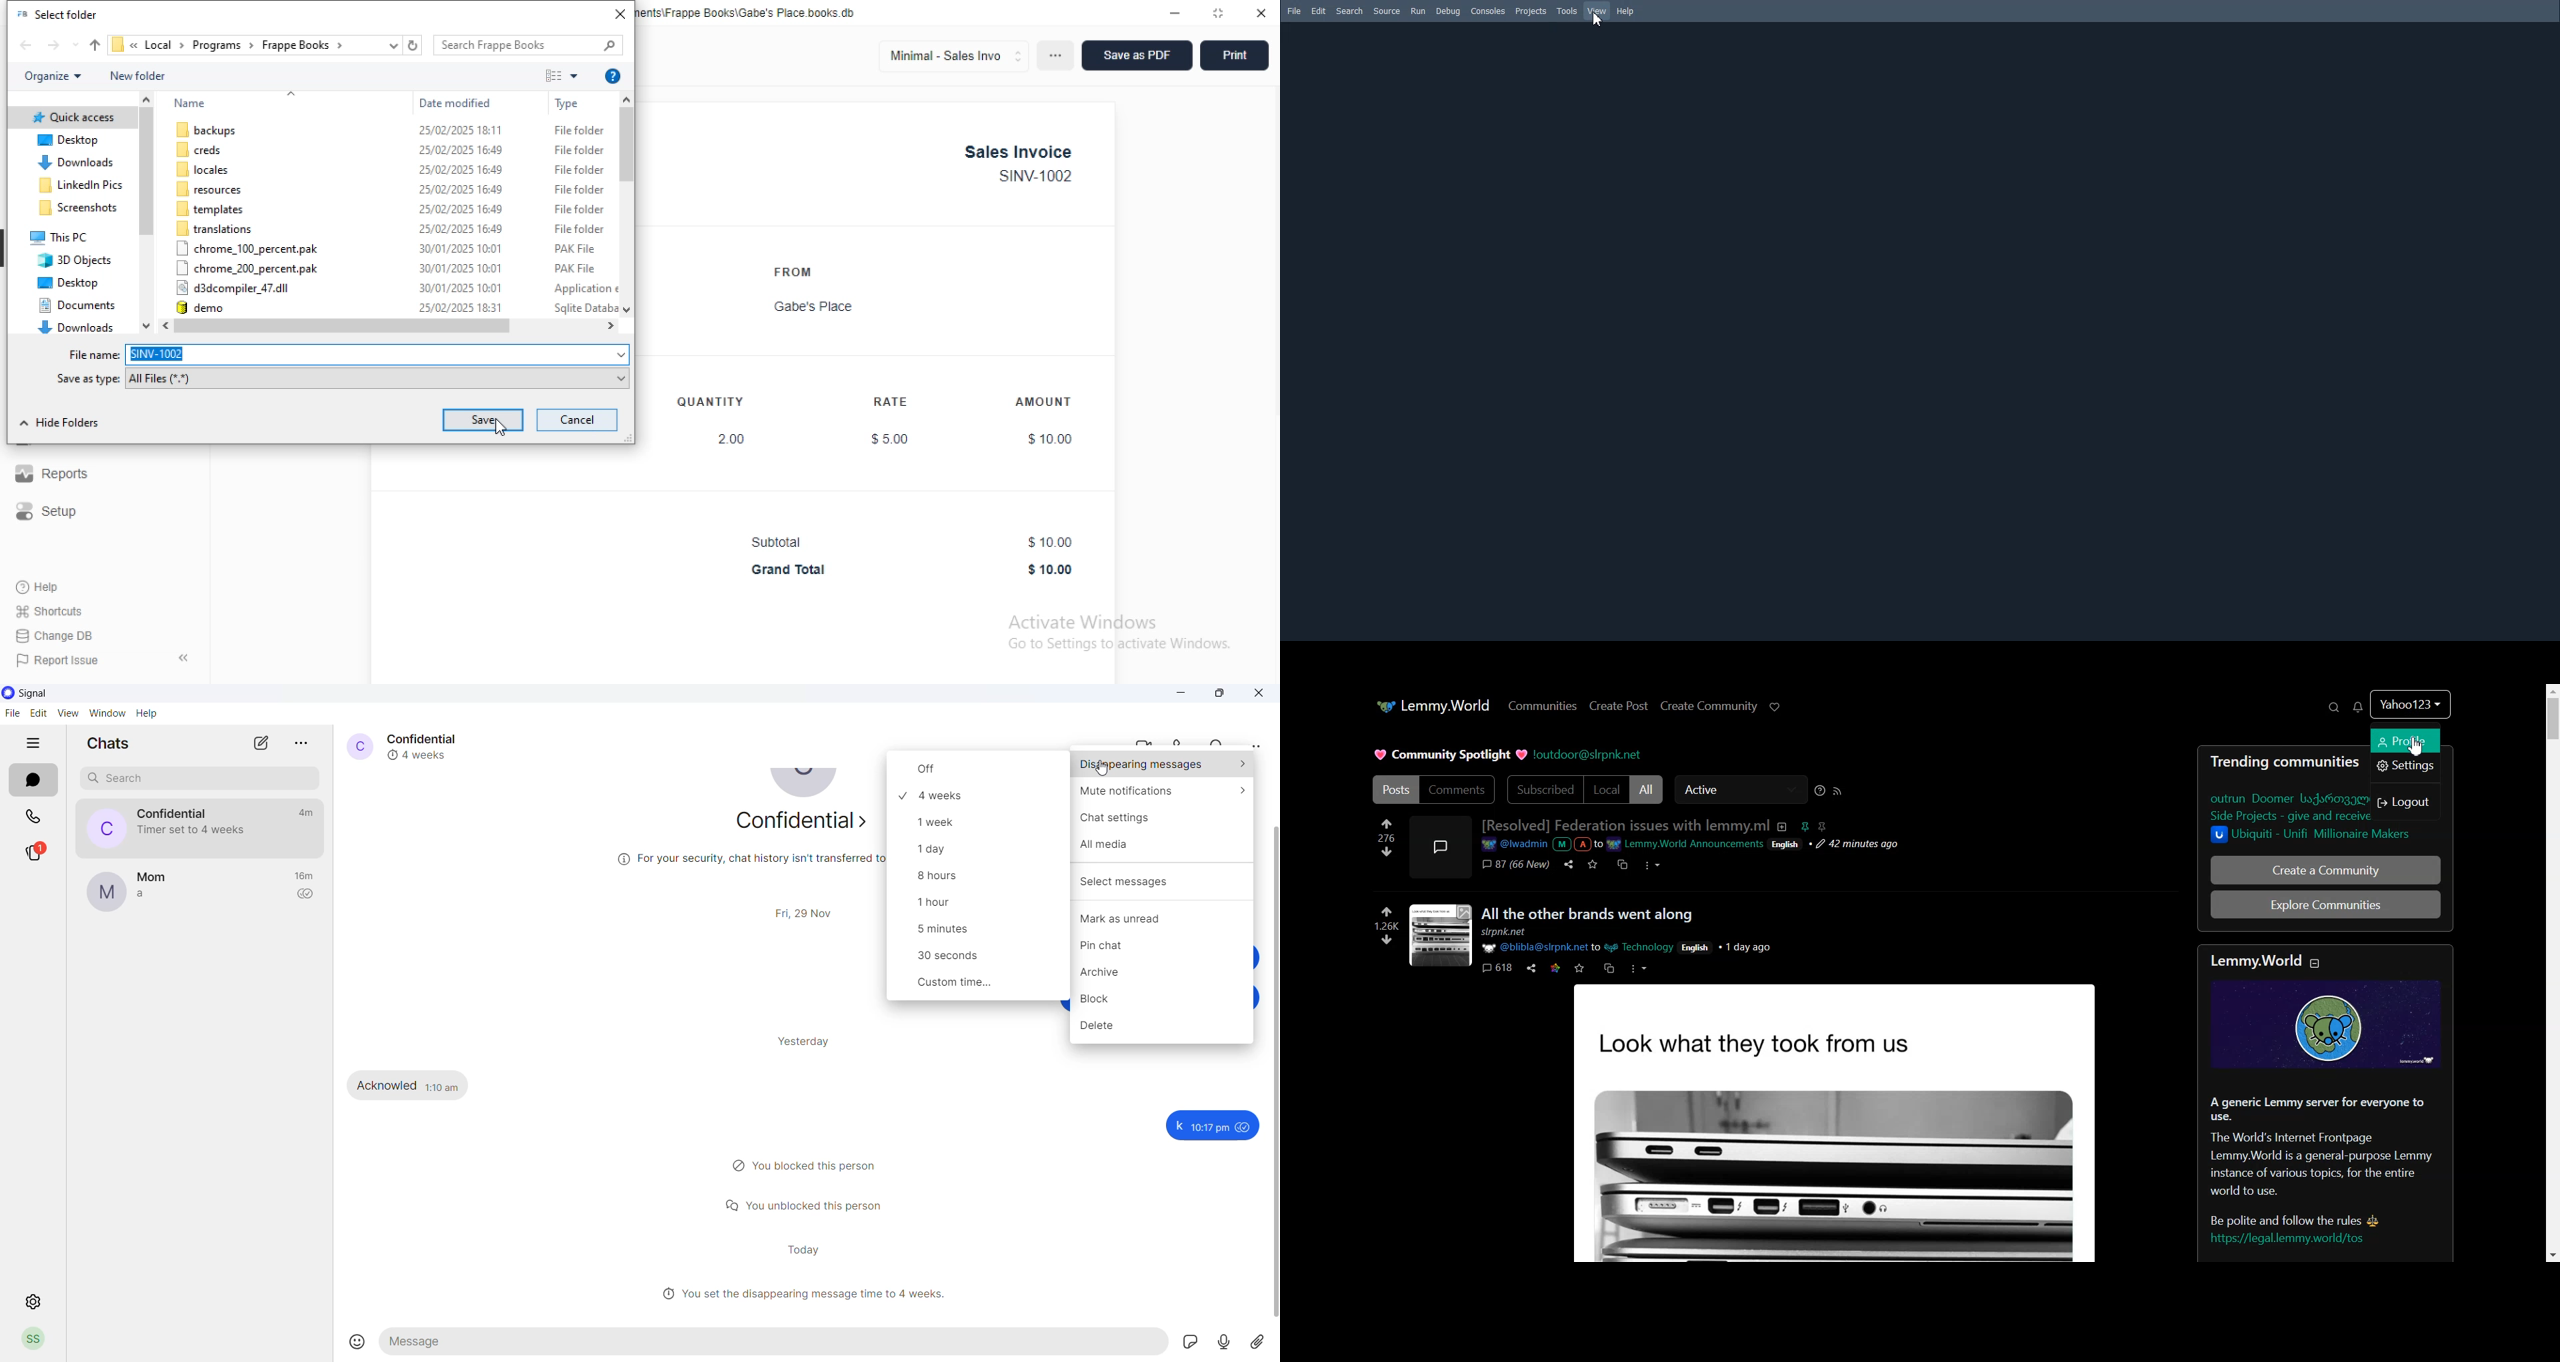 The height and width of the screenshot is (1372, 2576). I want to click on read recipient, so click(307, 896).